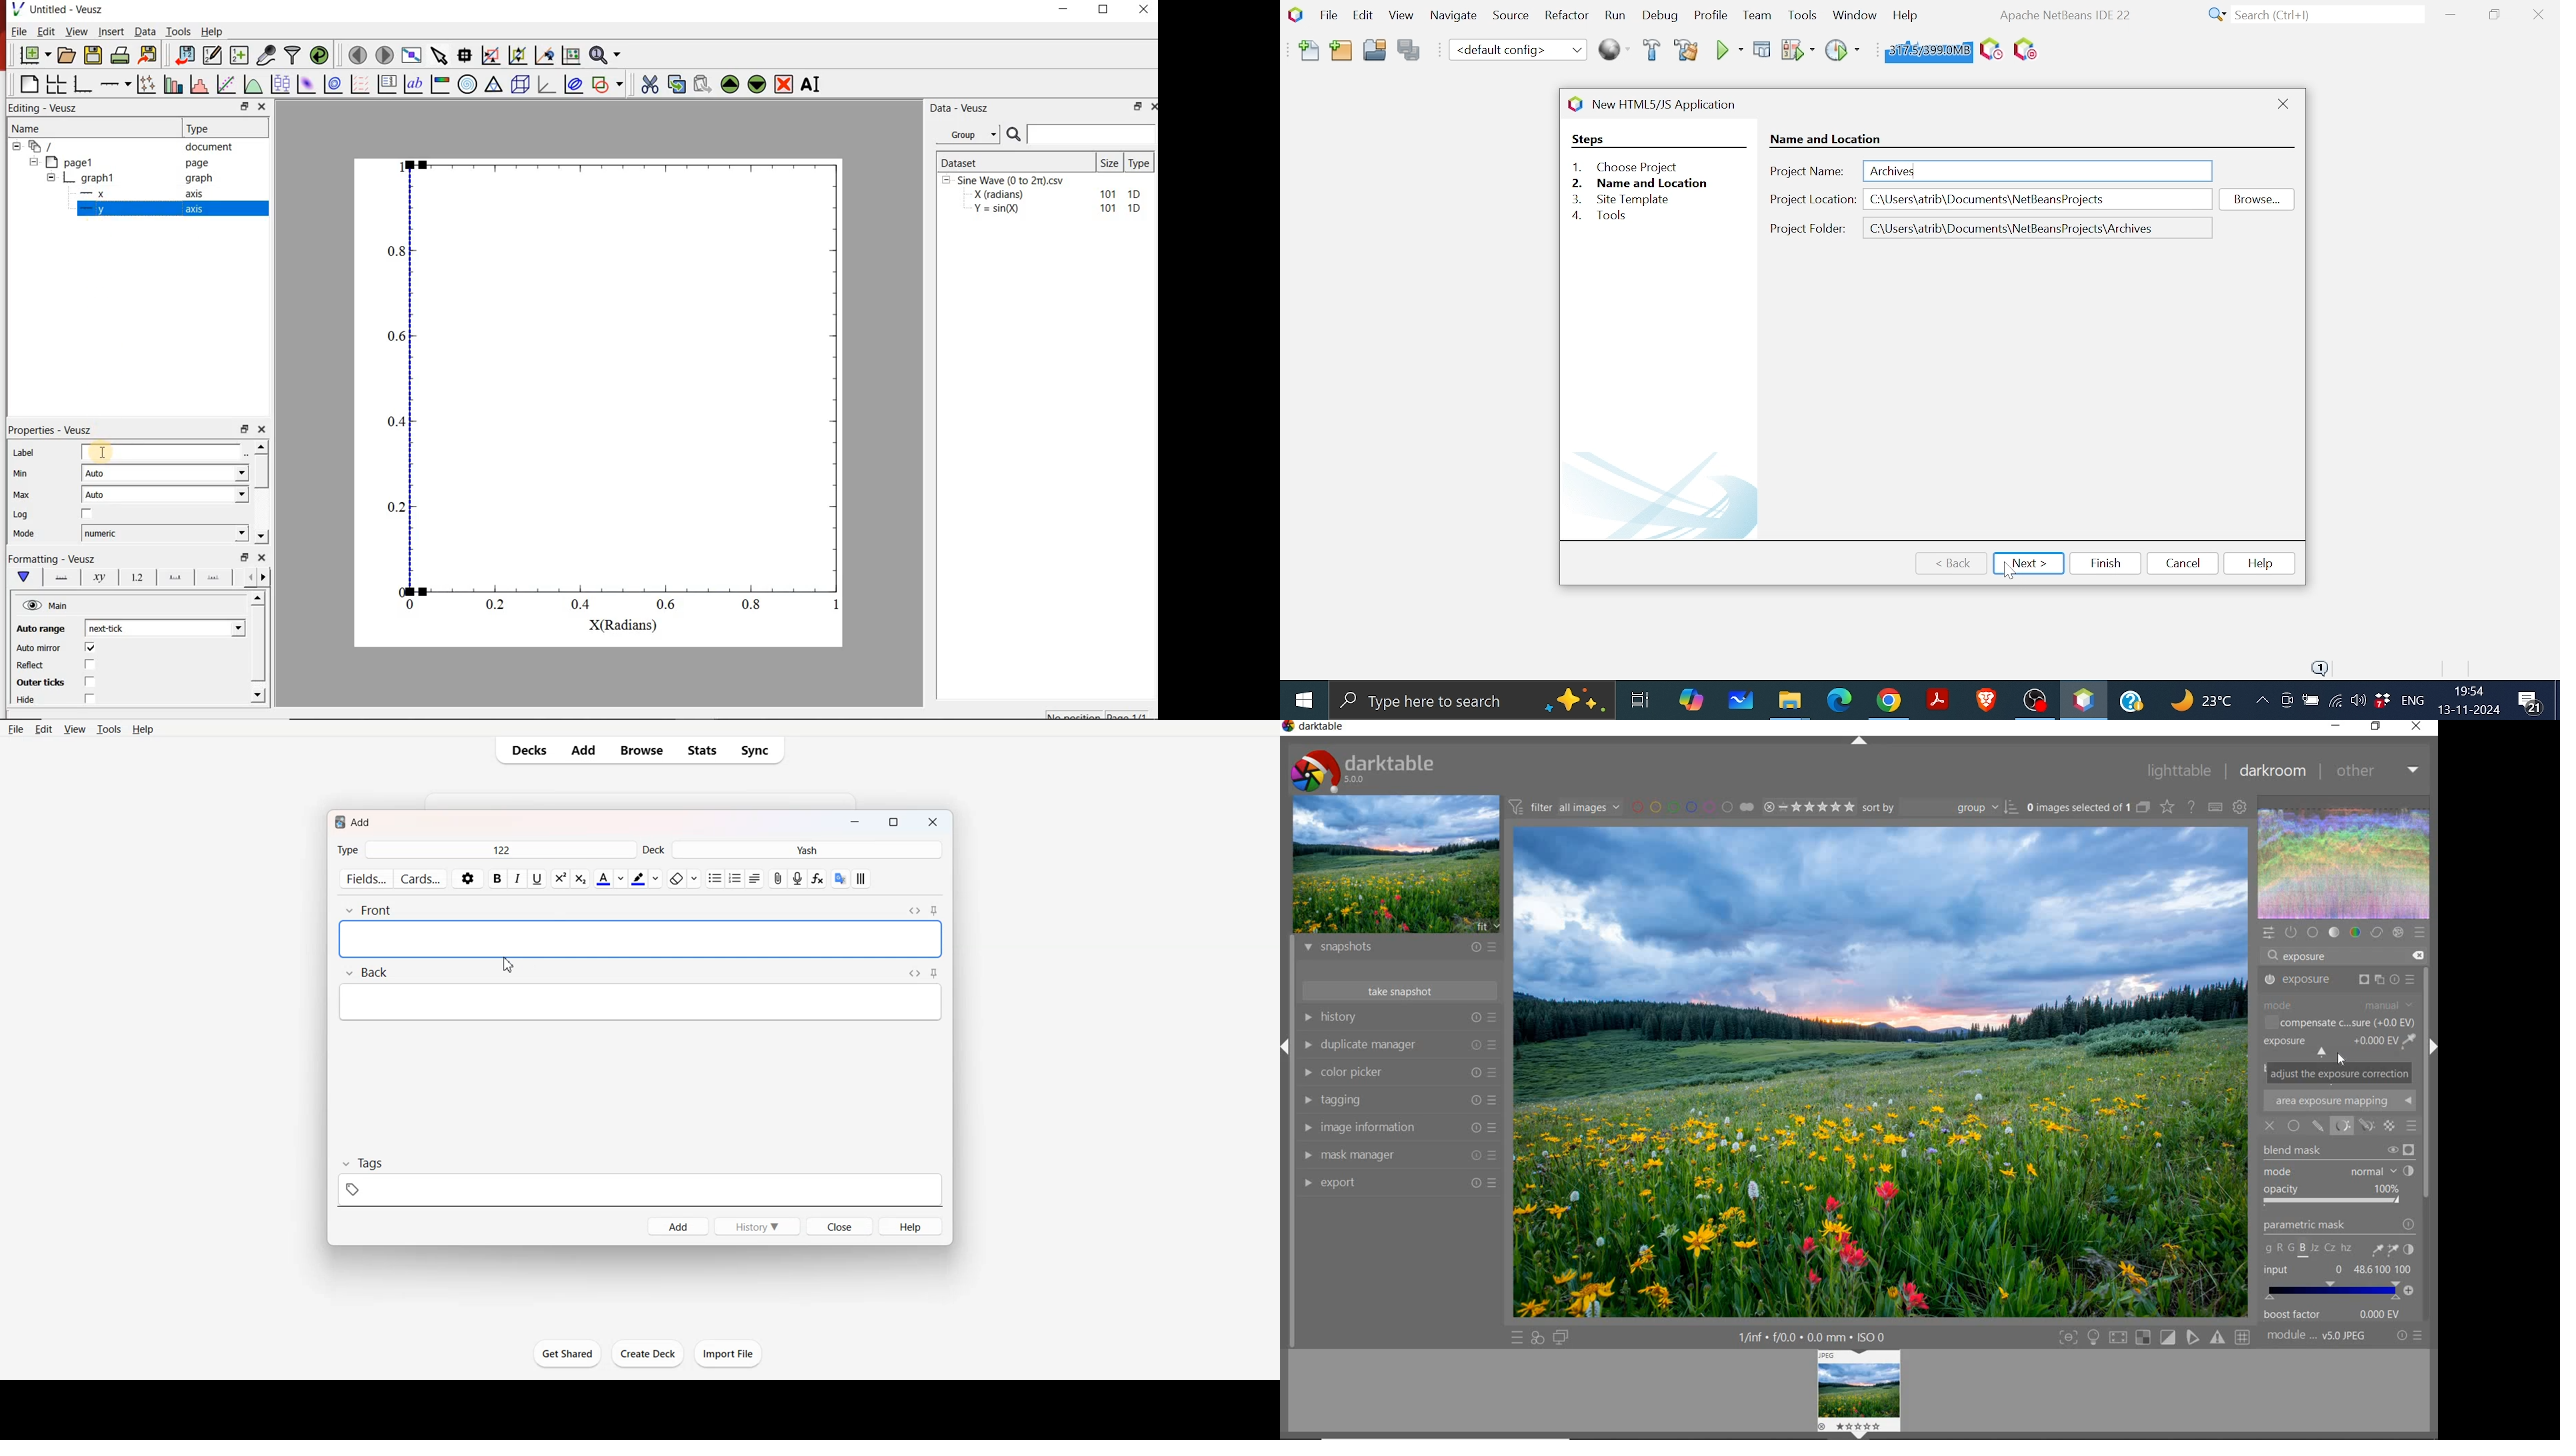 This screenshot has height=1456, width=2576. What do you see at coordinates (759, 750) in the screenshot?
I see `Sync` at bounding box center [759, 750].